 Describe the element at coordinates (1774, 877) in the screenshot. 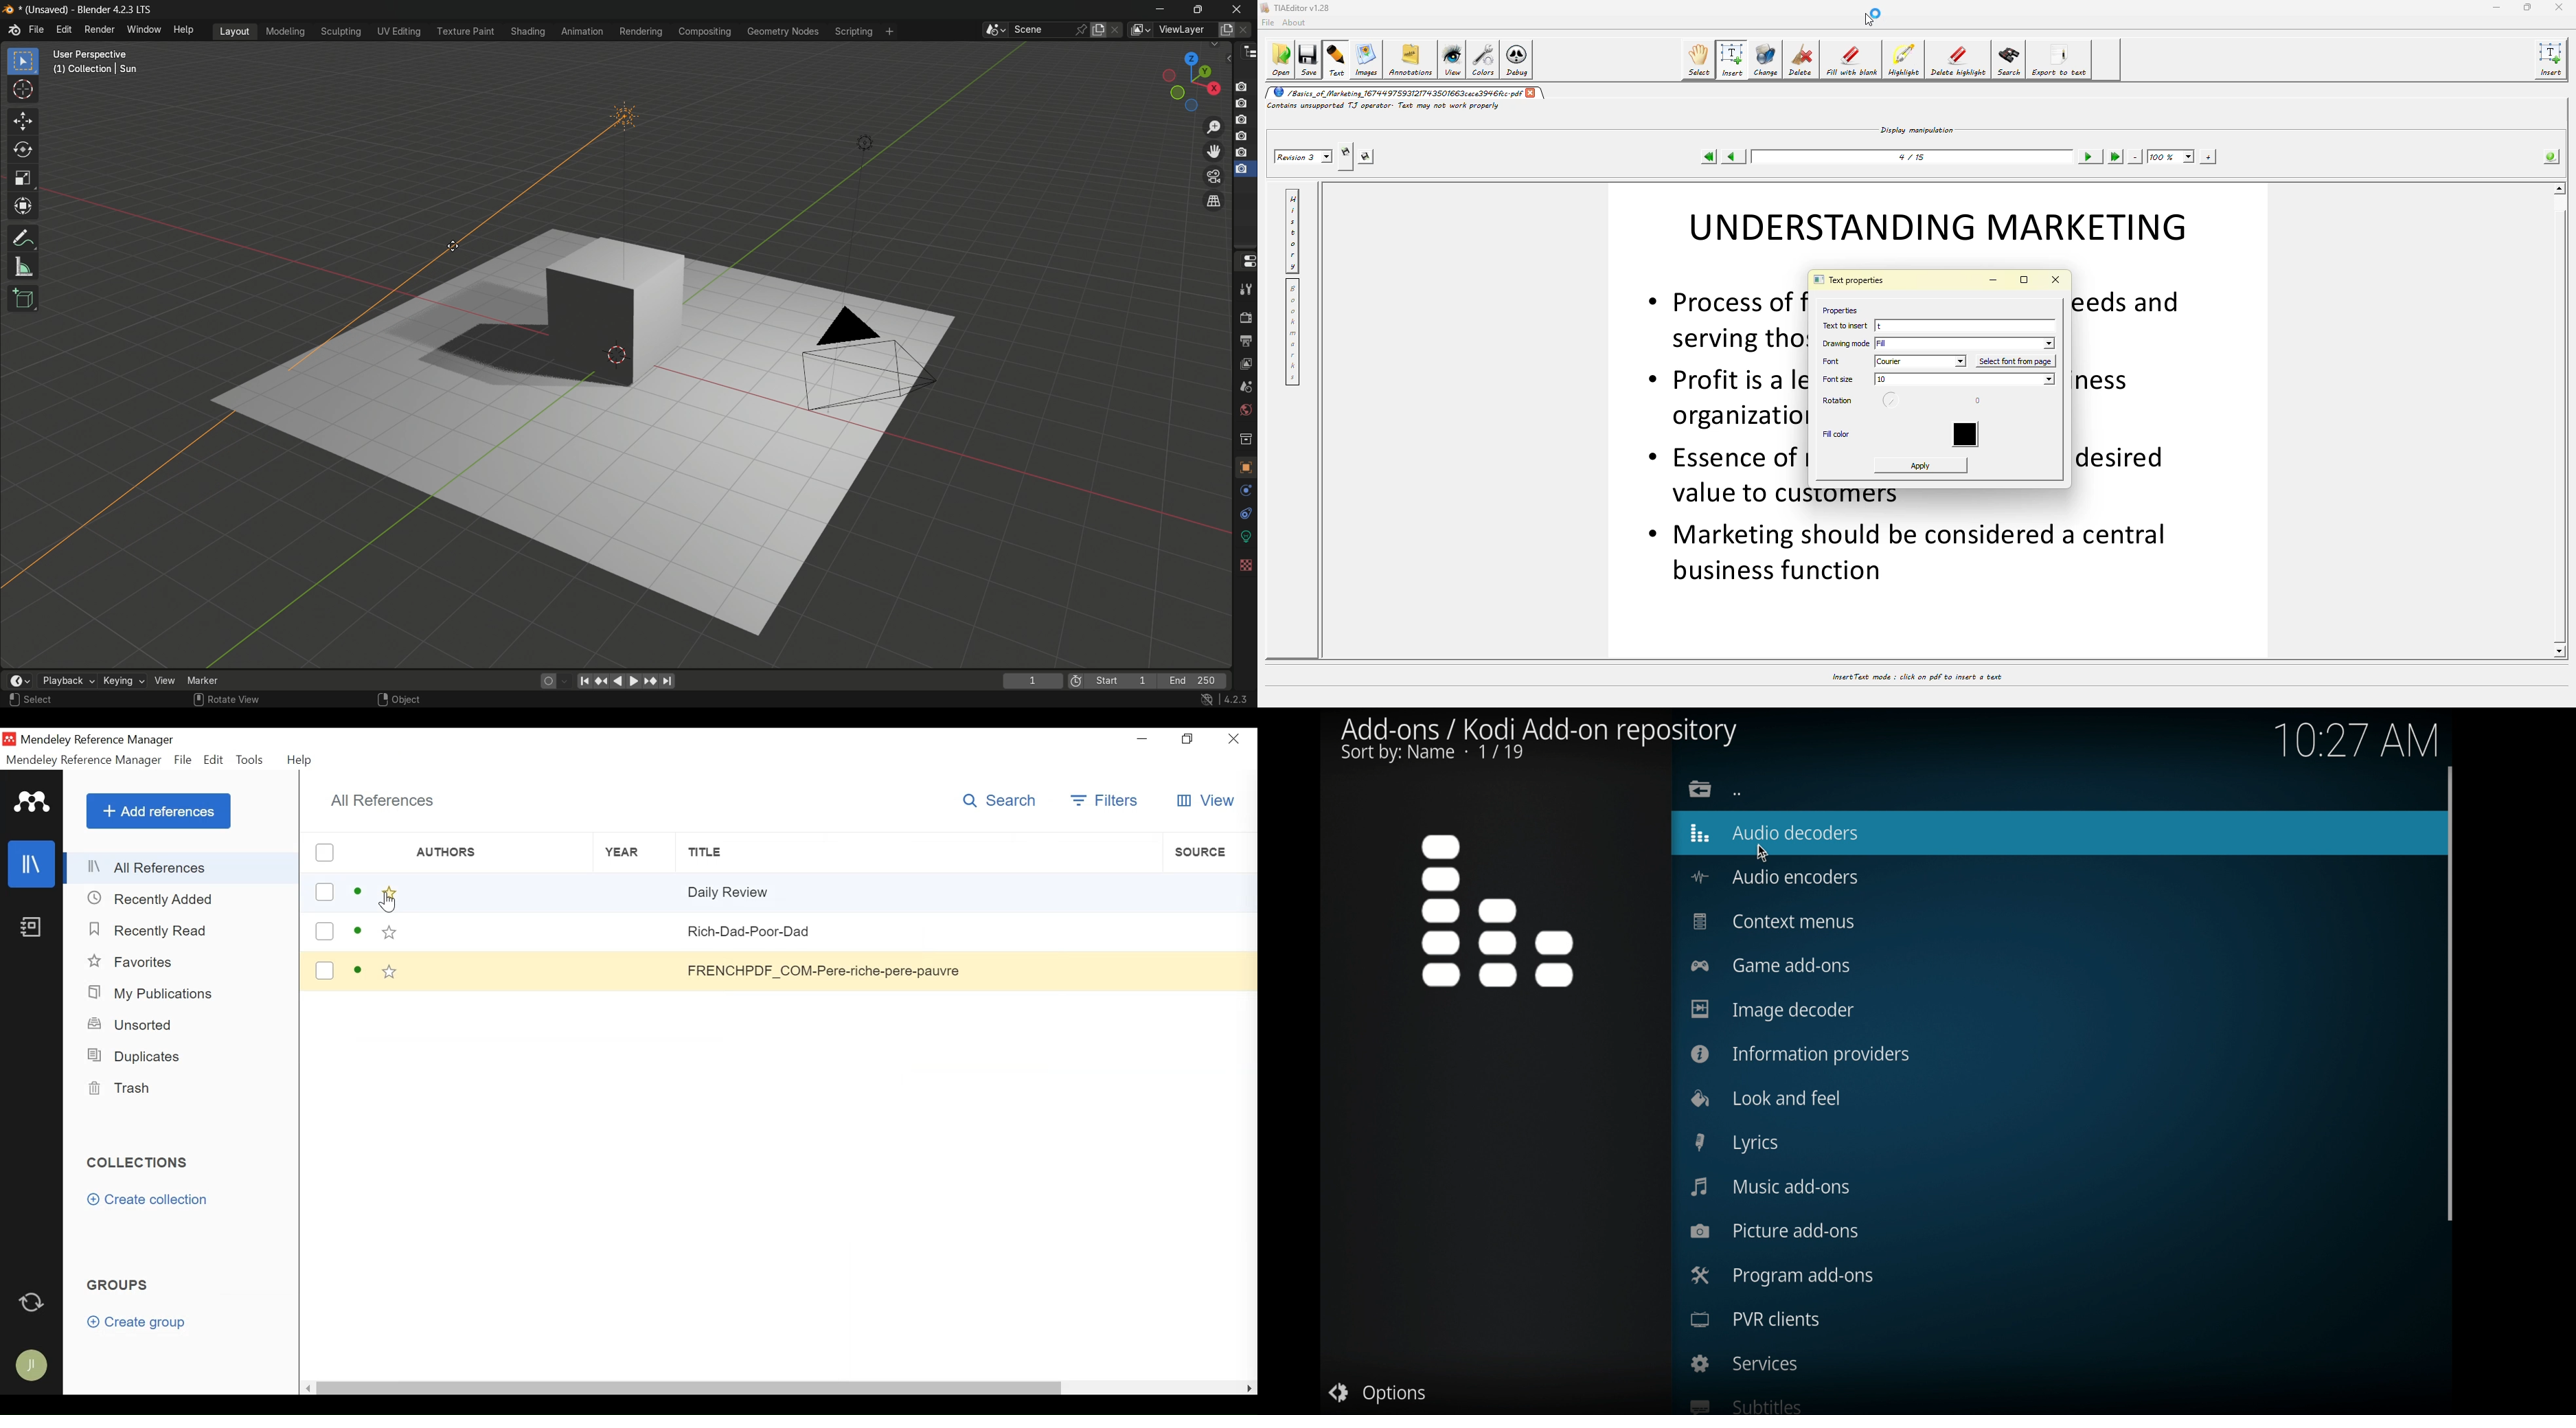

I see `audio encoders` at that location.